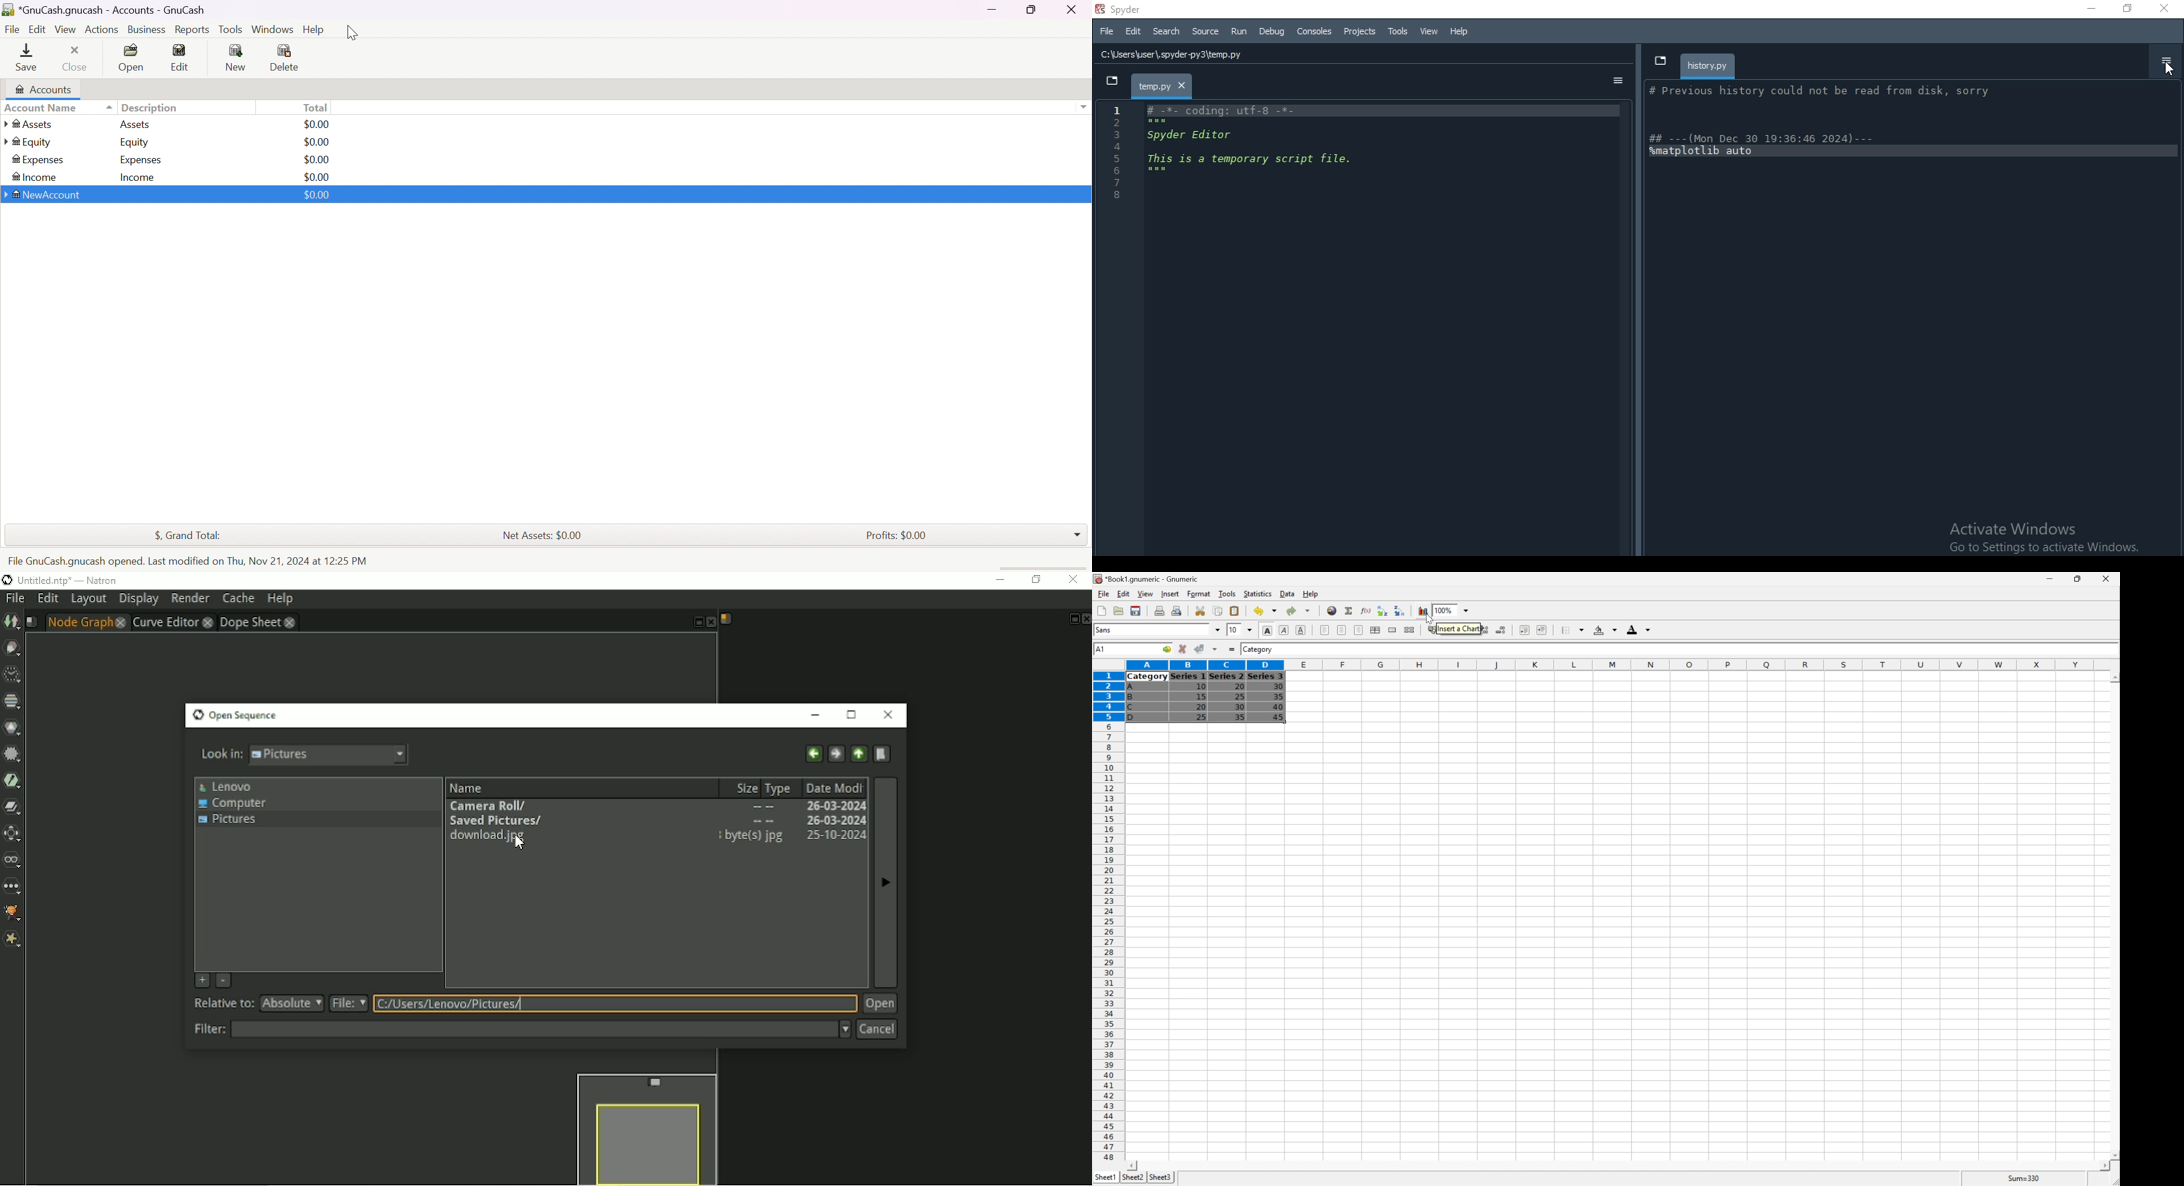 Image resolution: width=2184 pixels, height=1204 pixels. I want to click on Decrease indent, and align the contents to the left, so click(1524, 630).